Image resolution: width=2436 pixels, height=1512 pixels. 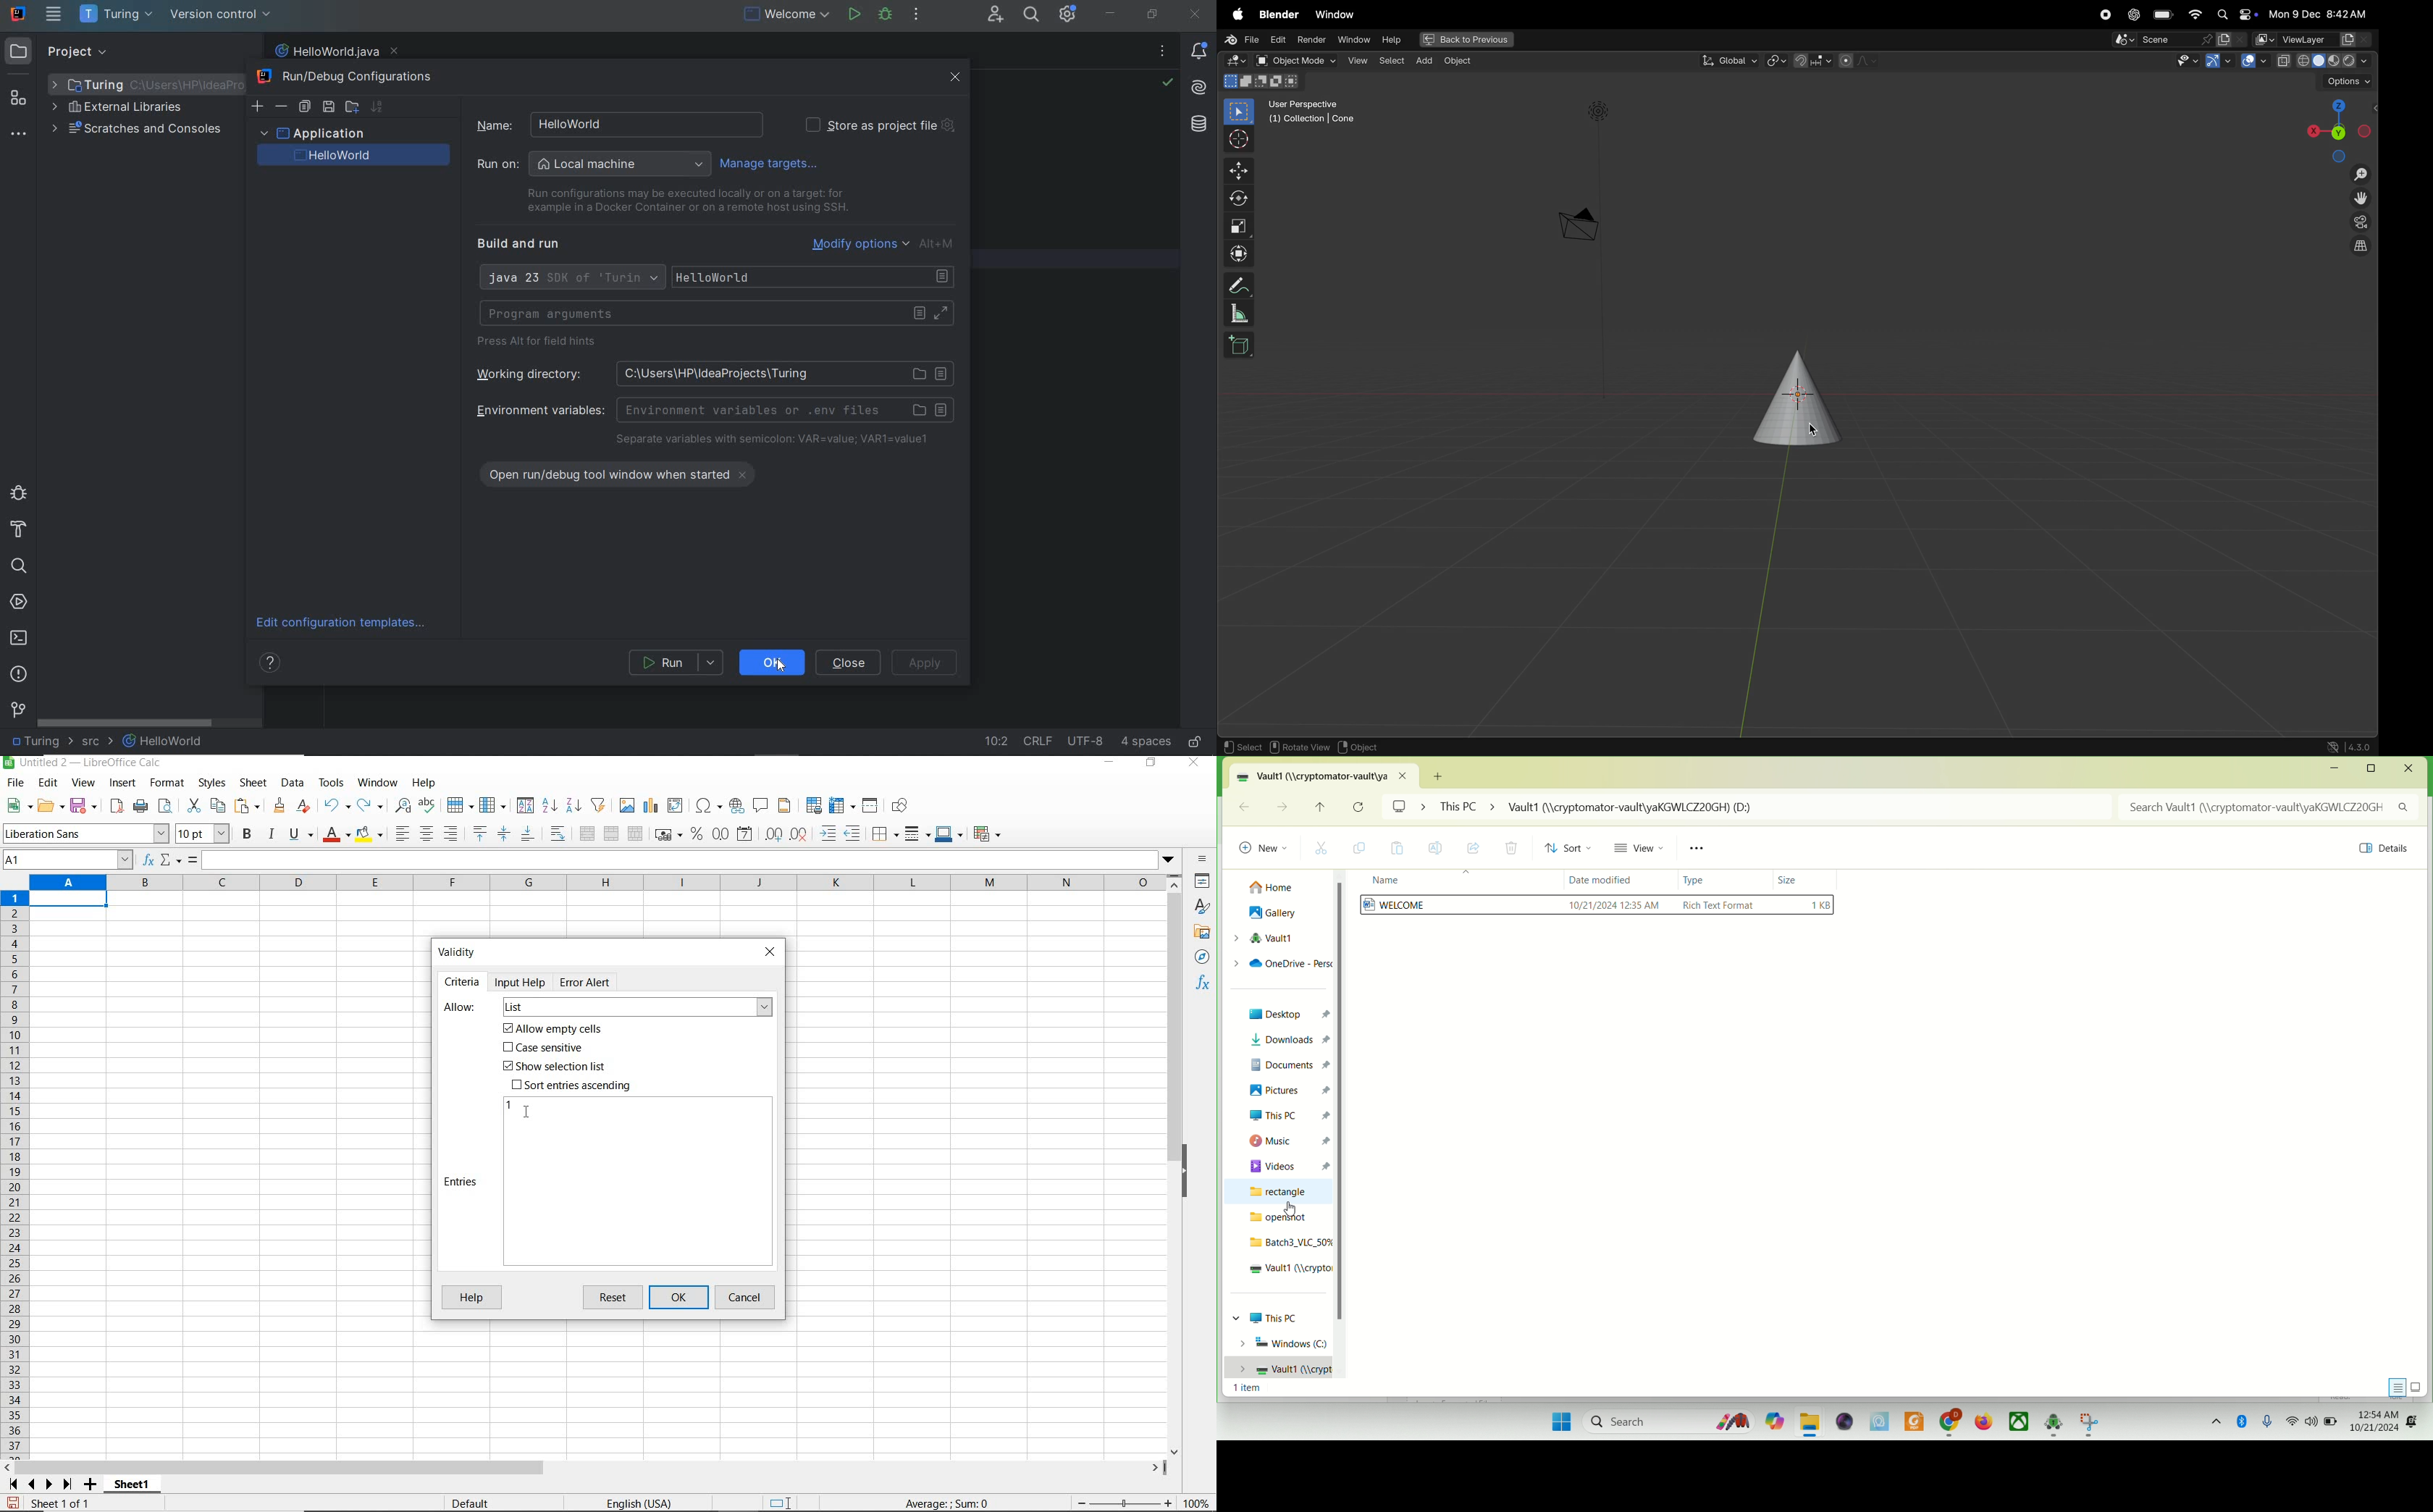 What do you see at coordinates (83, 764) in the screenshot?
I see `file name` at bounding box center [83, 764].